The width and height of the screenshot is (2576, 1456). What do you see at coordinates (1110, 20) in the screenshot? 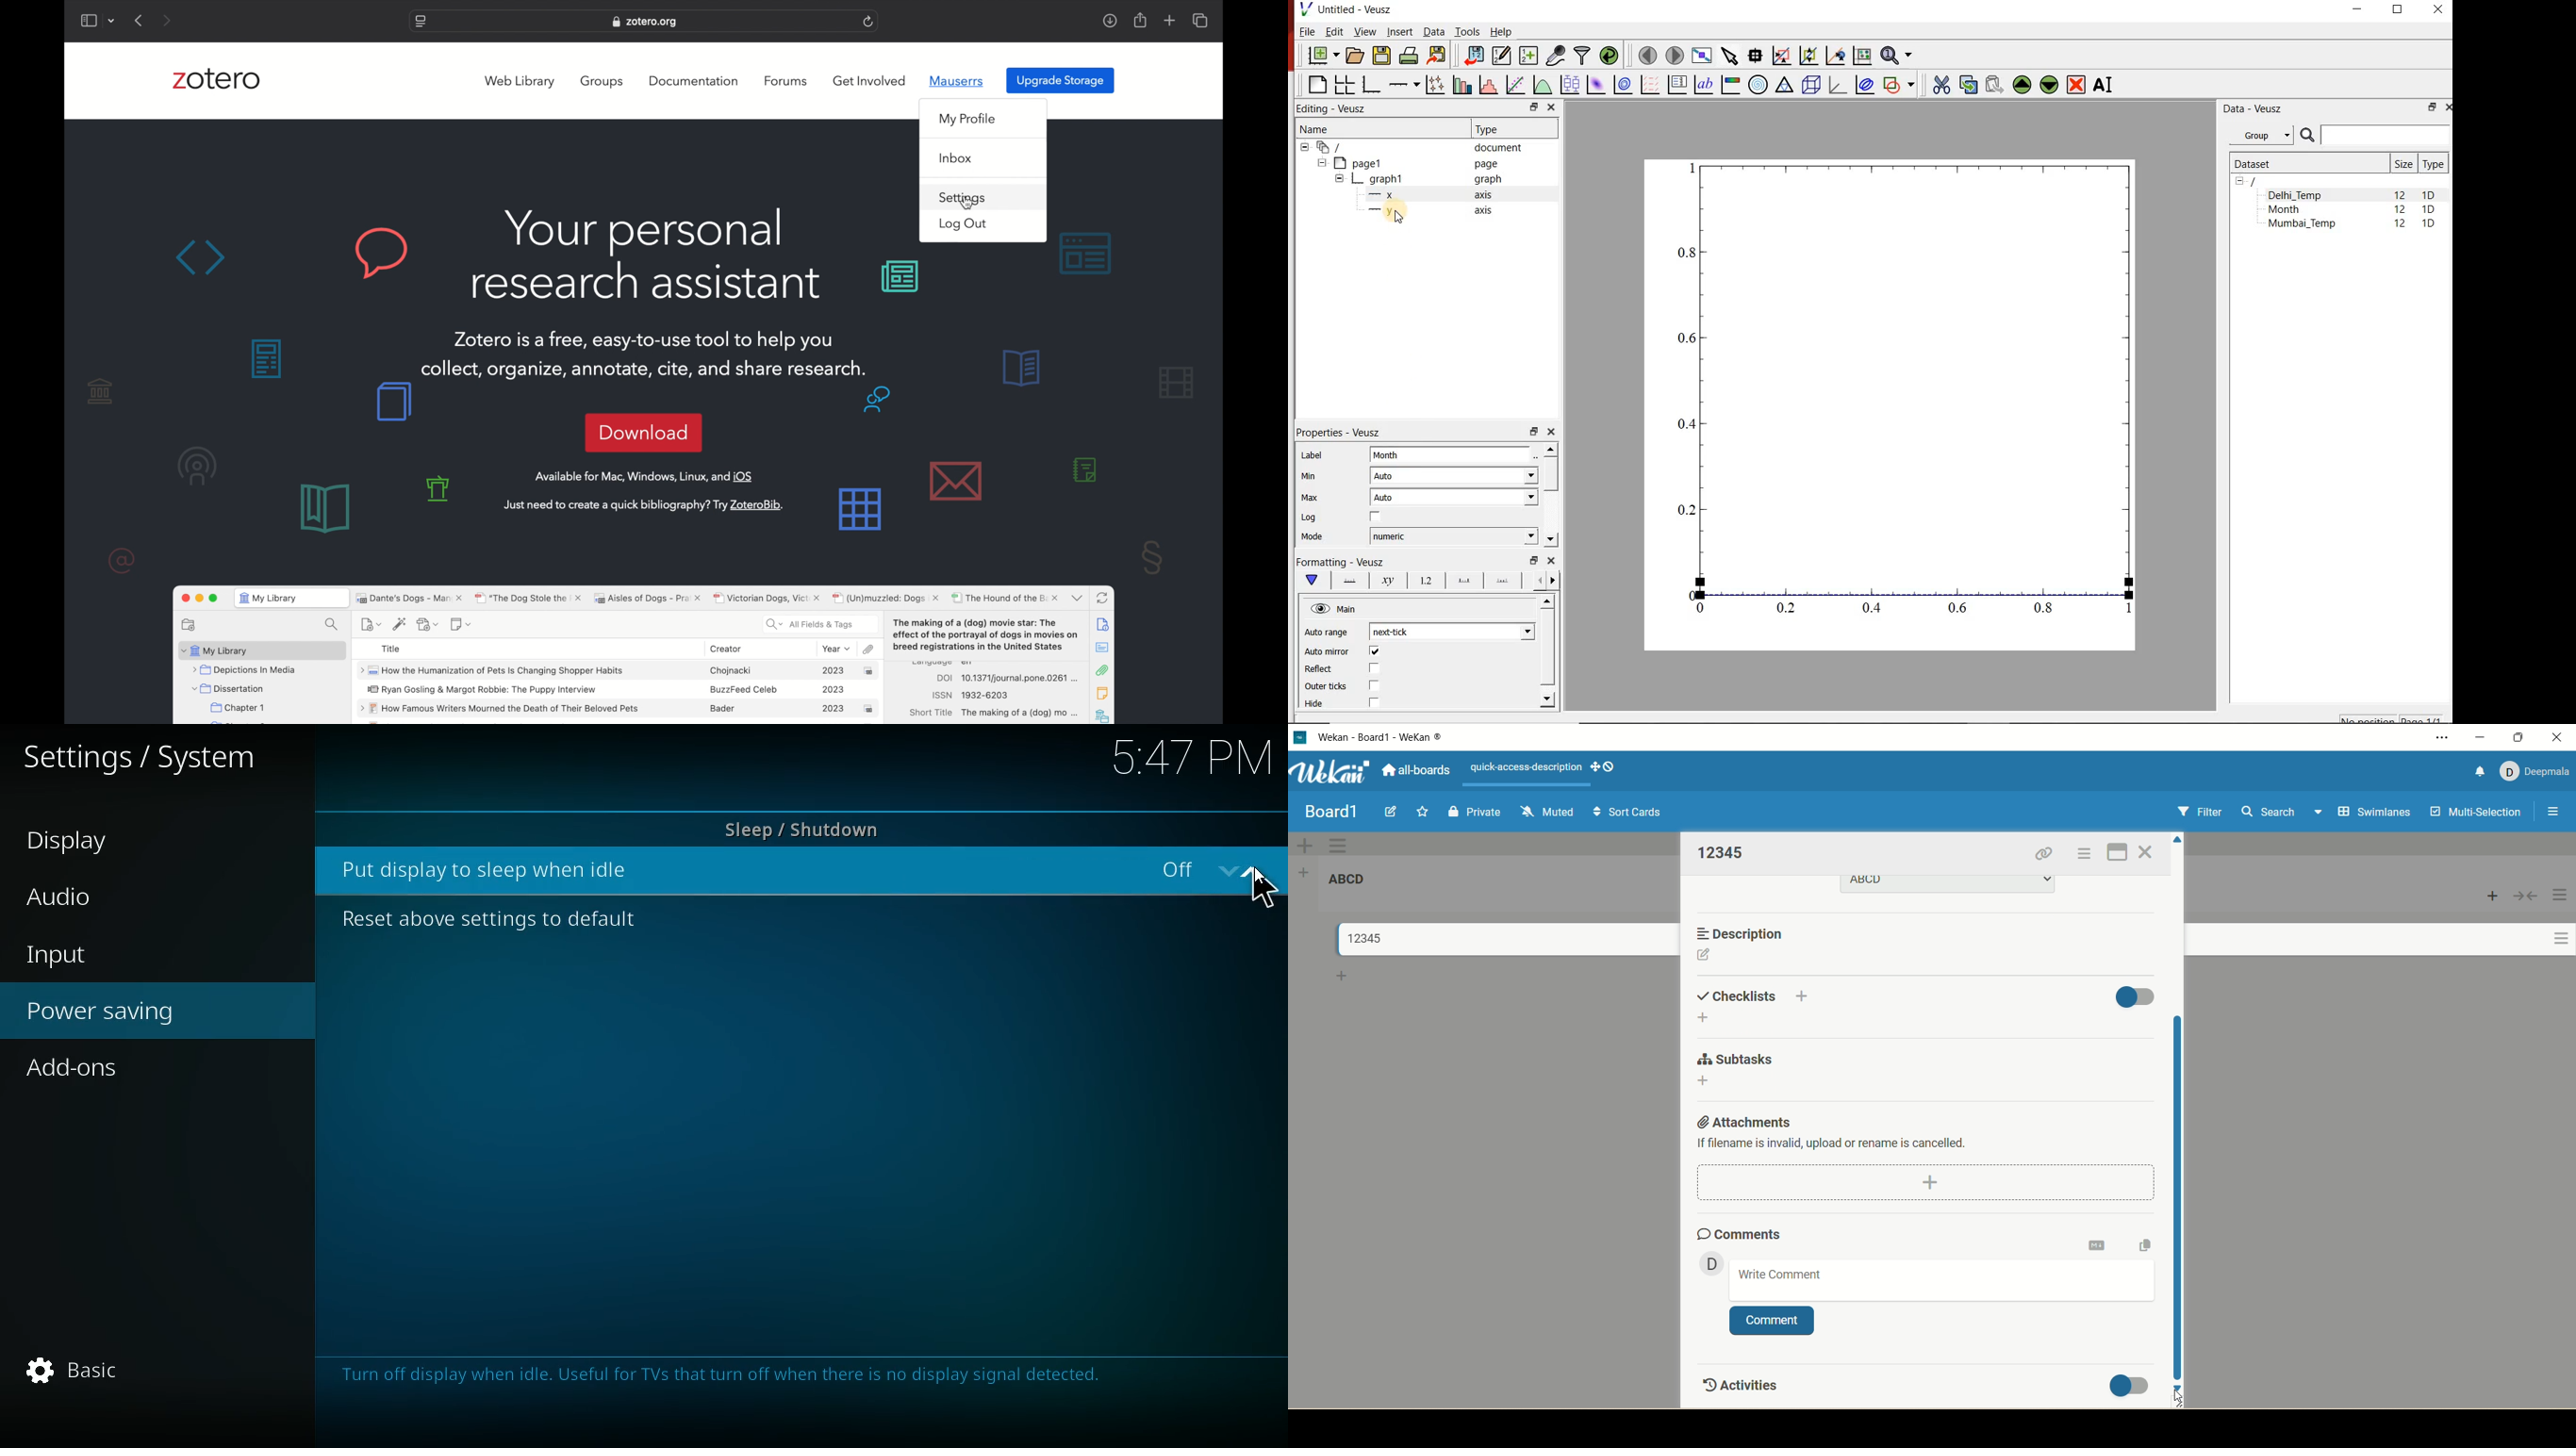
I see `downloads` at bounding box center [1110, 20].